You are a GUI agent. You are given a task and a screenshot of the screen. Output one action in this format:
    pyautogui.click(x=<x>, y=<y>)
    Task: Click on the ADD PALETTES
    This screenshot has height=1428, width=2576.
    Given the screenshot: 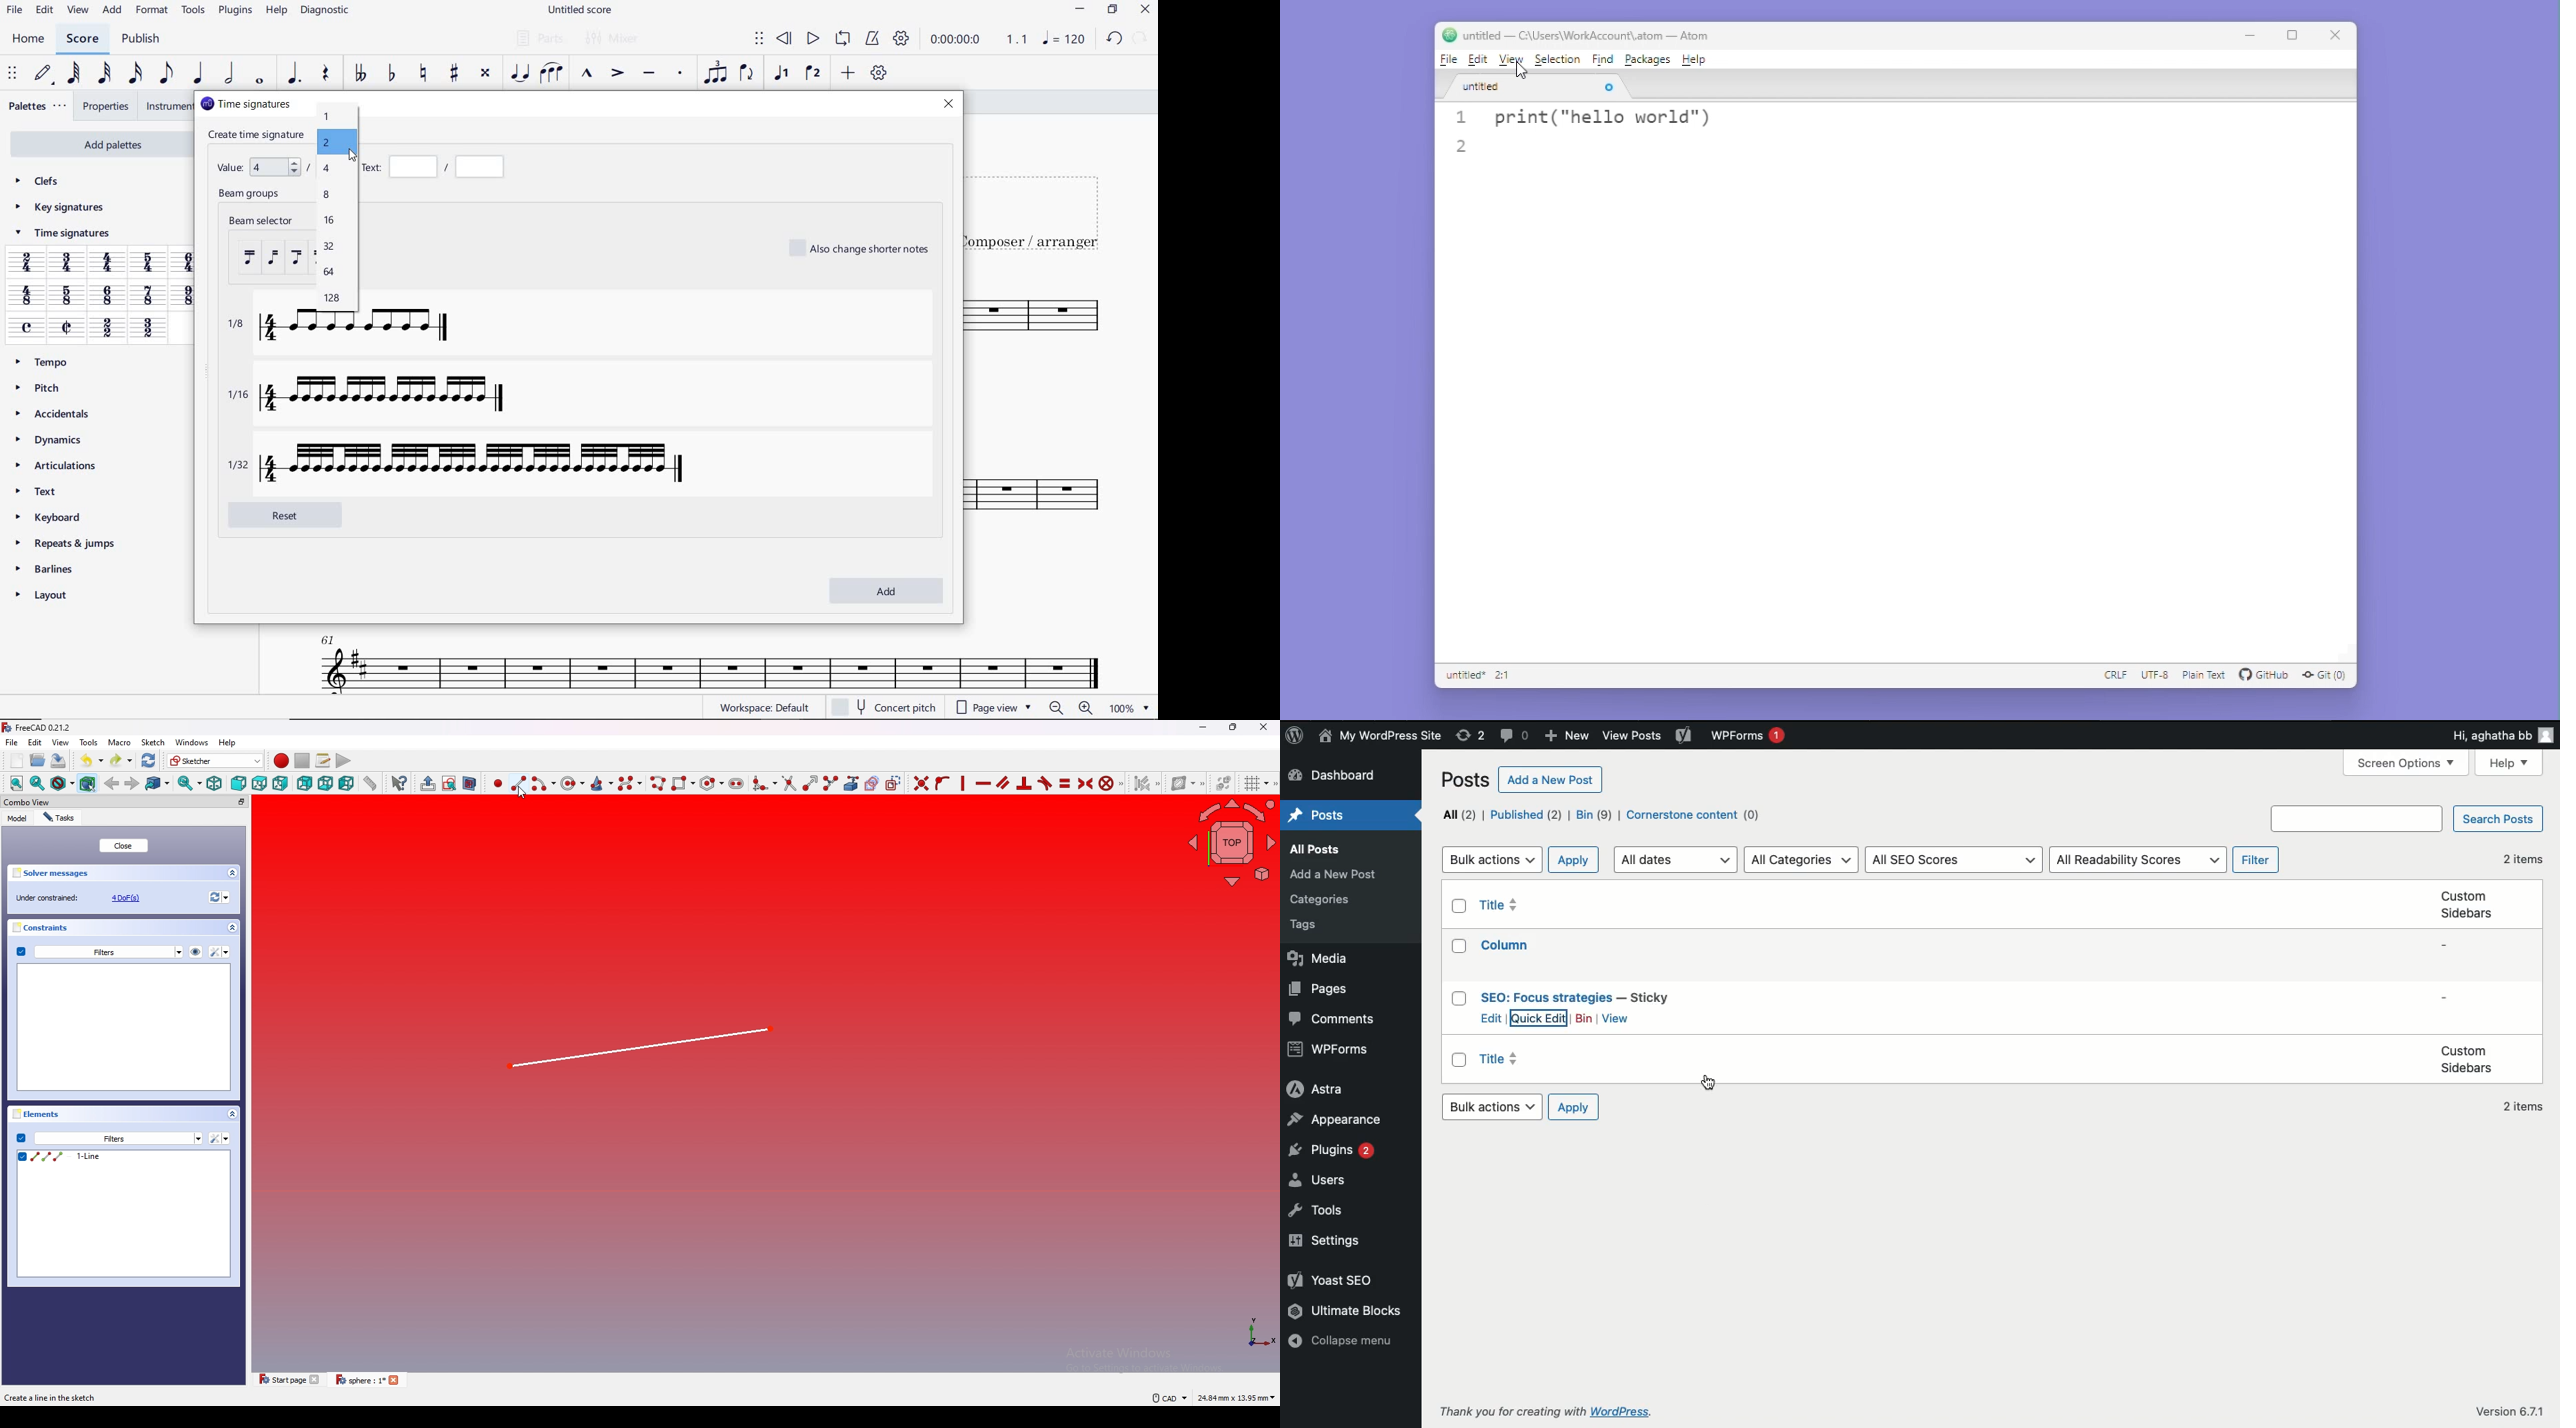 What is the action you would take?
    pyautogui.click(x=99, y=145)
    